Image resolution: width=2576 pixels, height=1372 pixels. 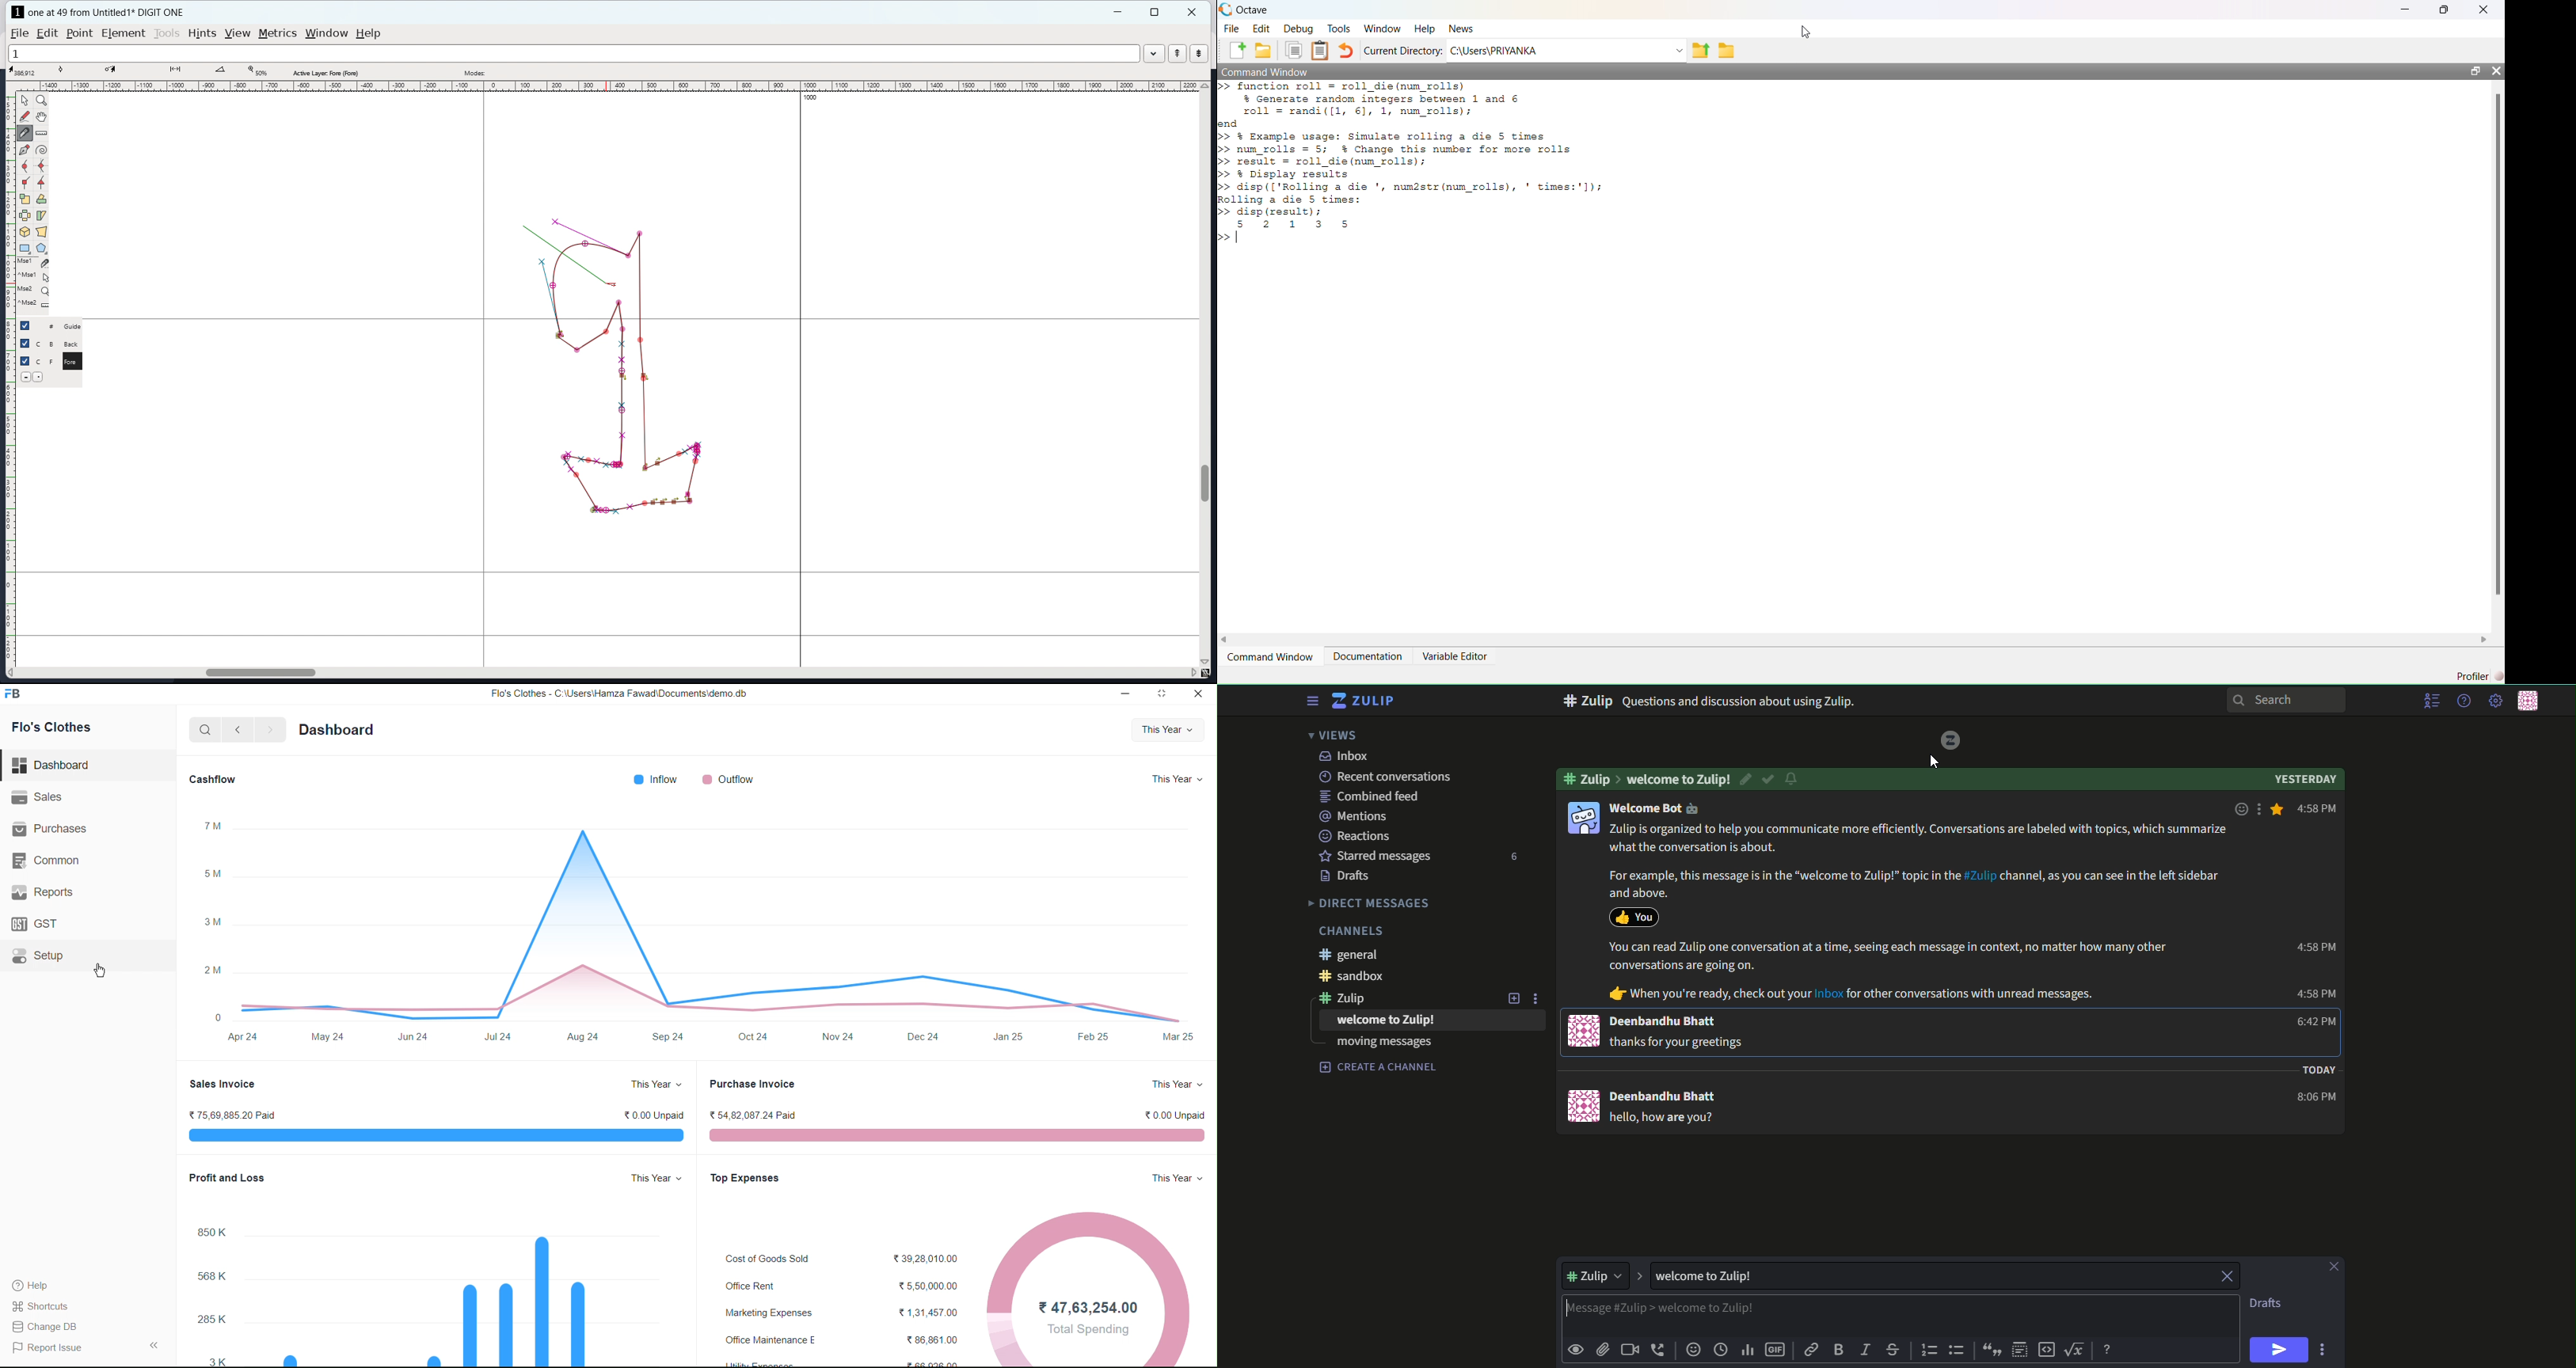 I want to click on italic, so click(x=1870, y=1351).